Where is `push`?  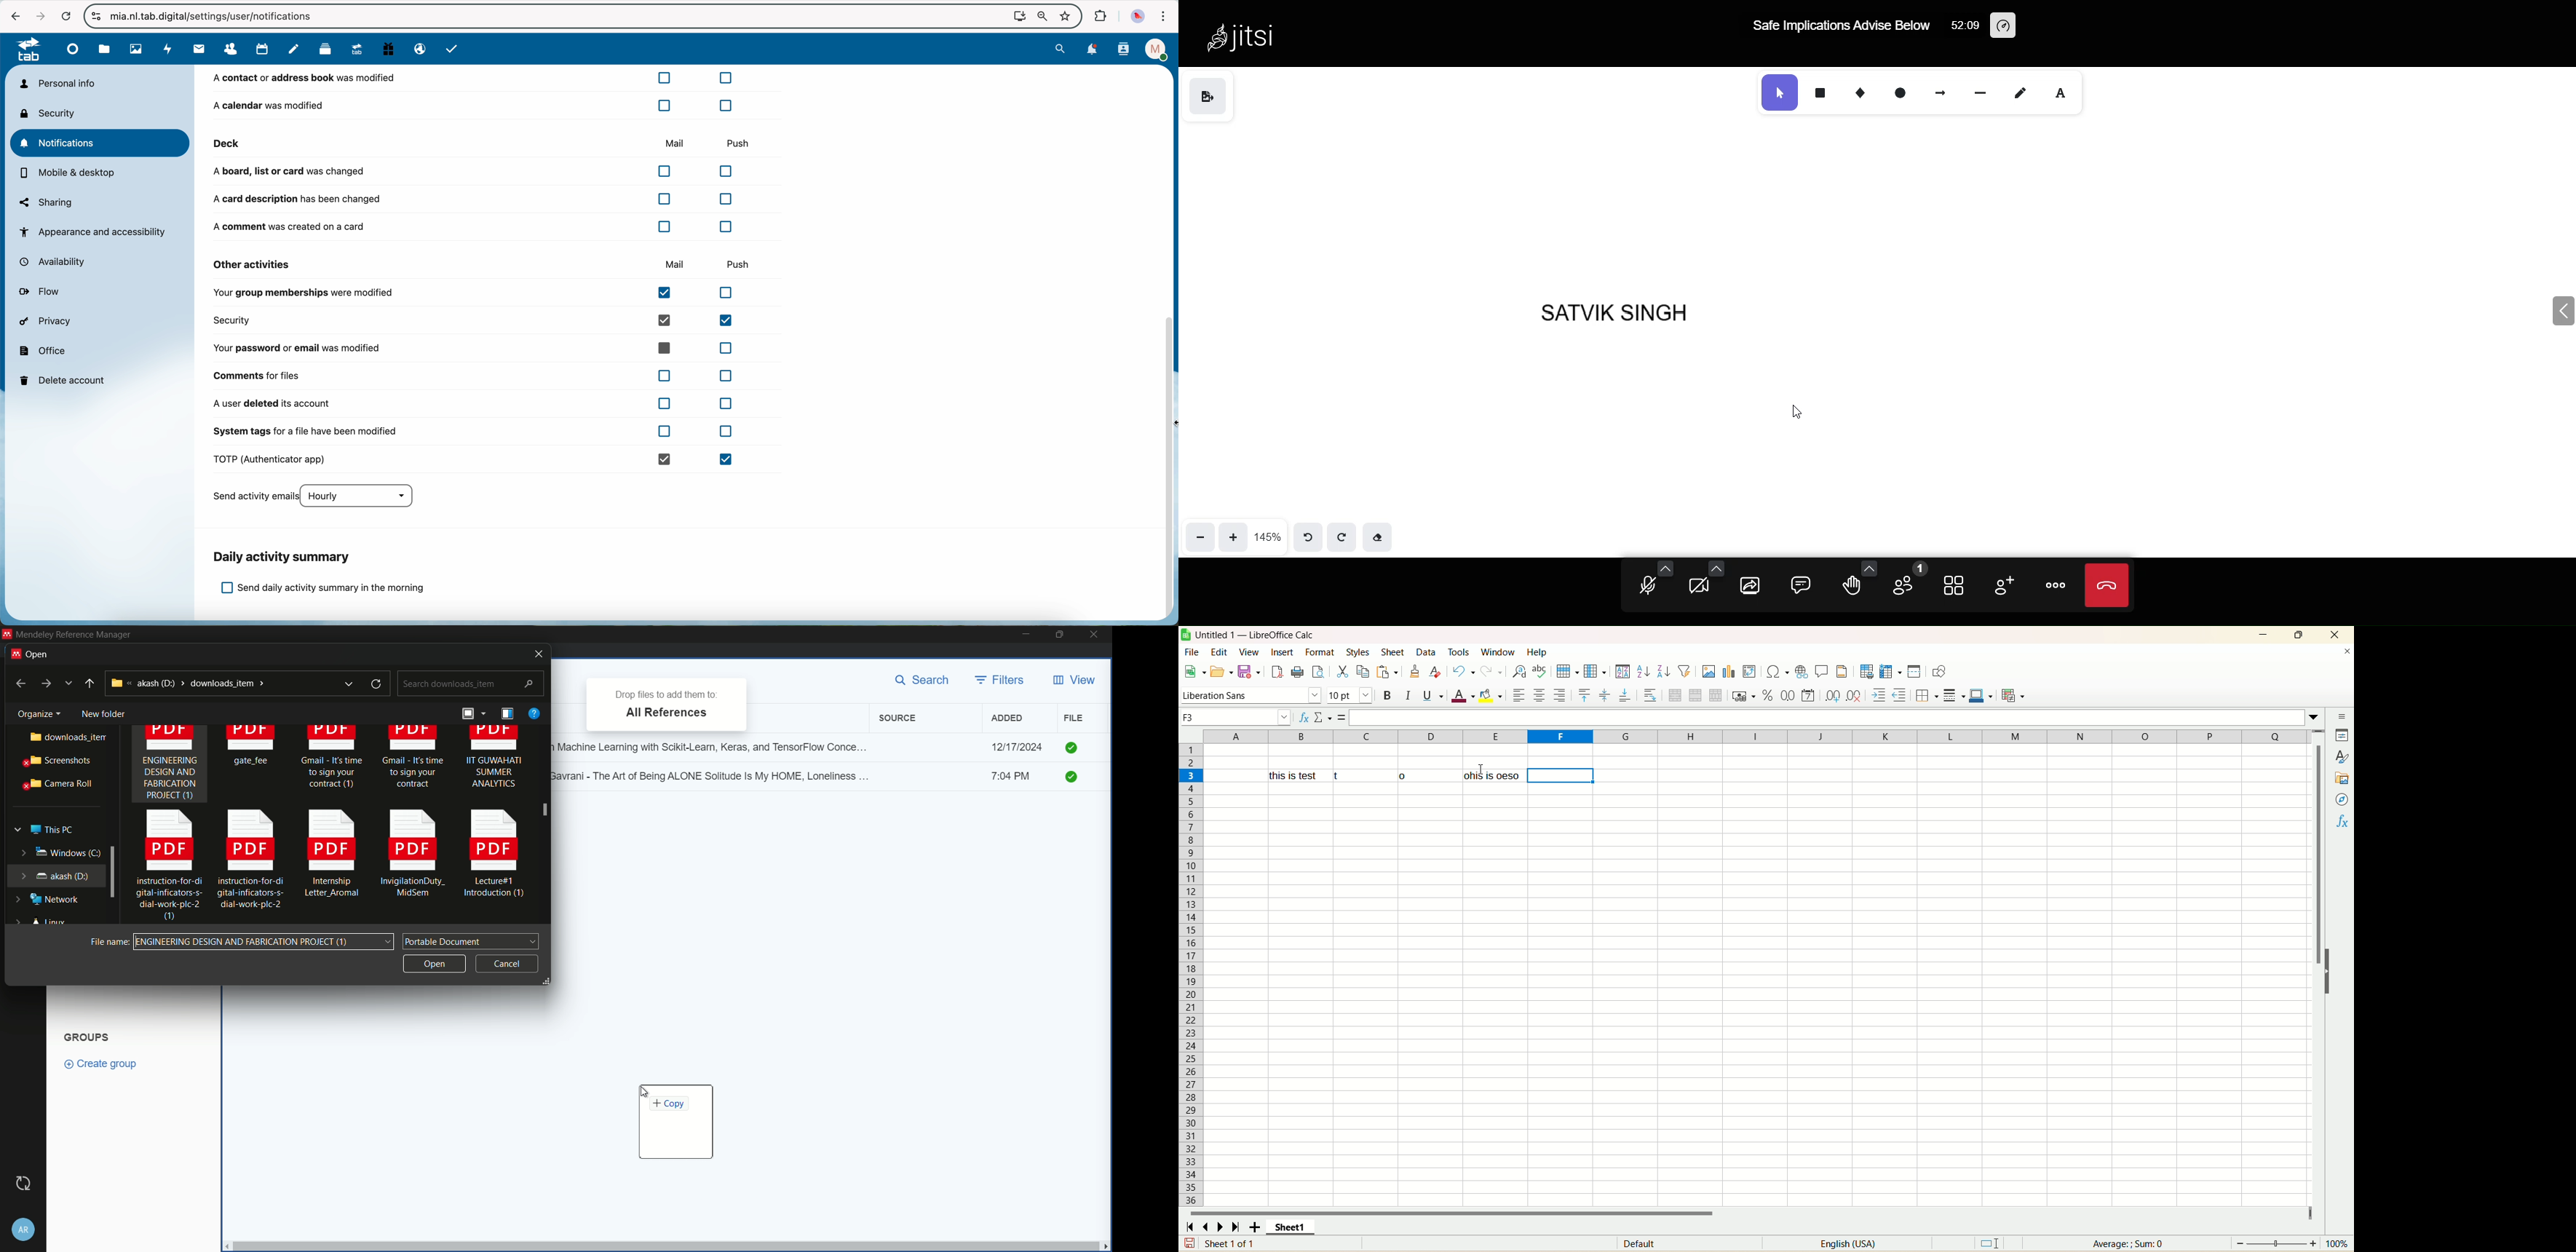
push is located at coordinates (738, 140).